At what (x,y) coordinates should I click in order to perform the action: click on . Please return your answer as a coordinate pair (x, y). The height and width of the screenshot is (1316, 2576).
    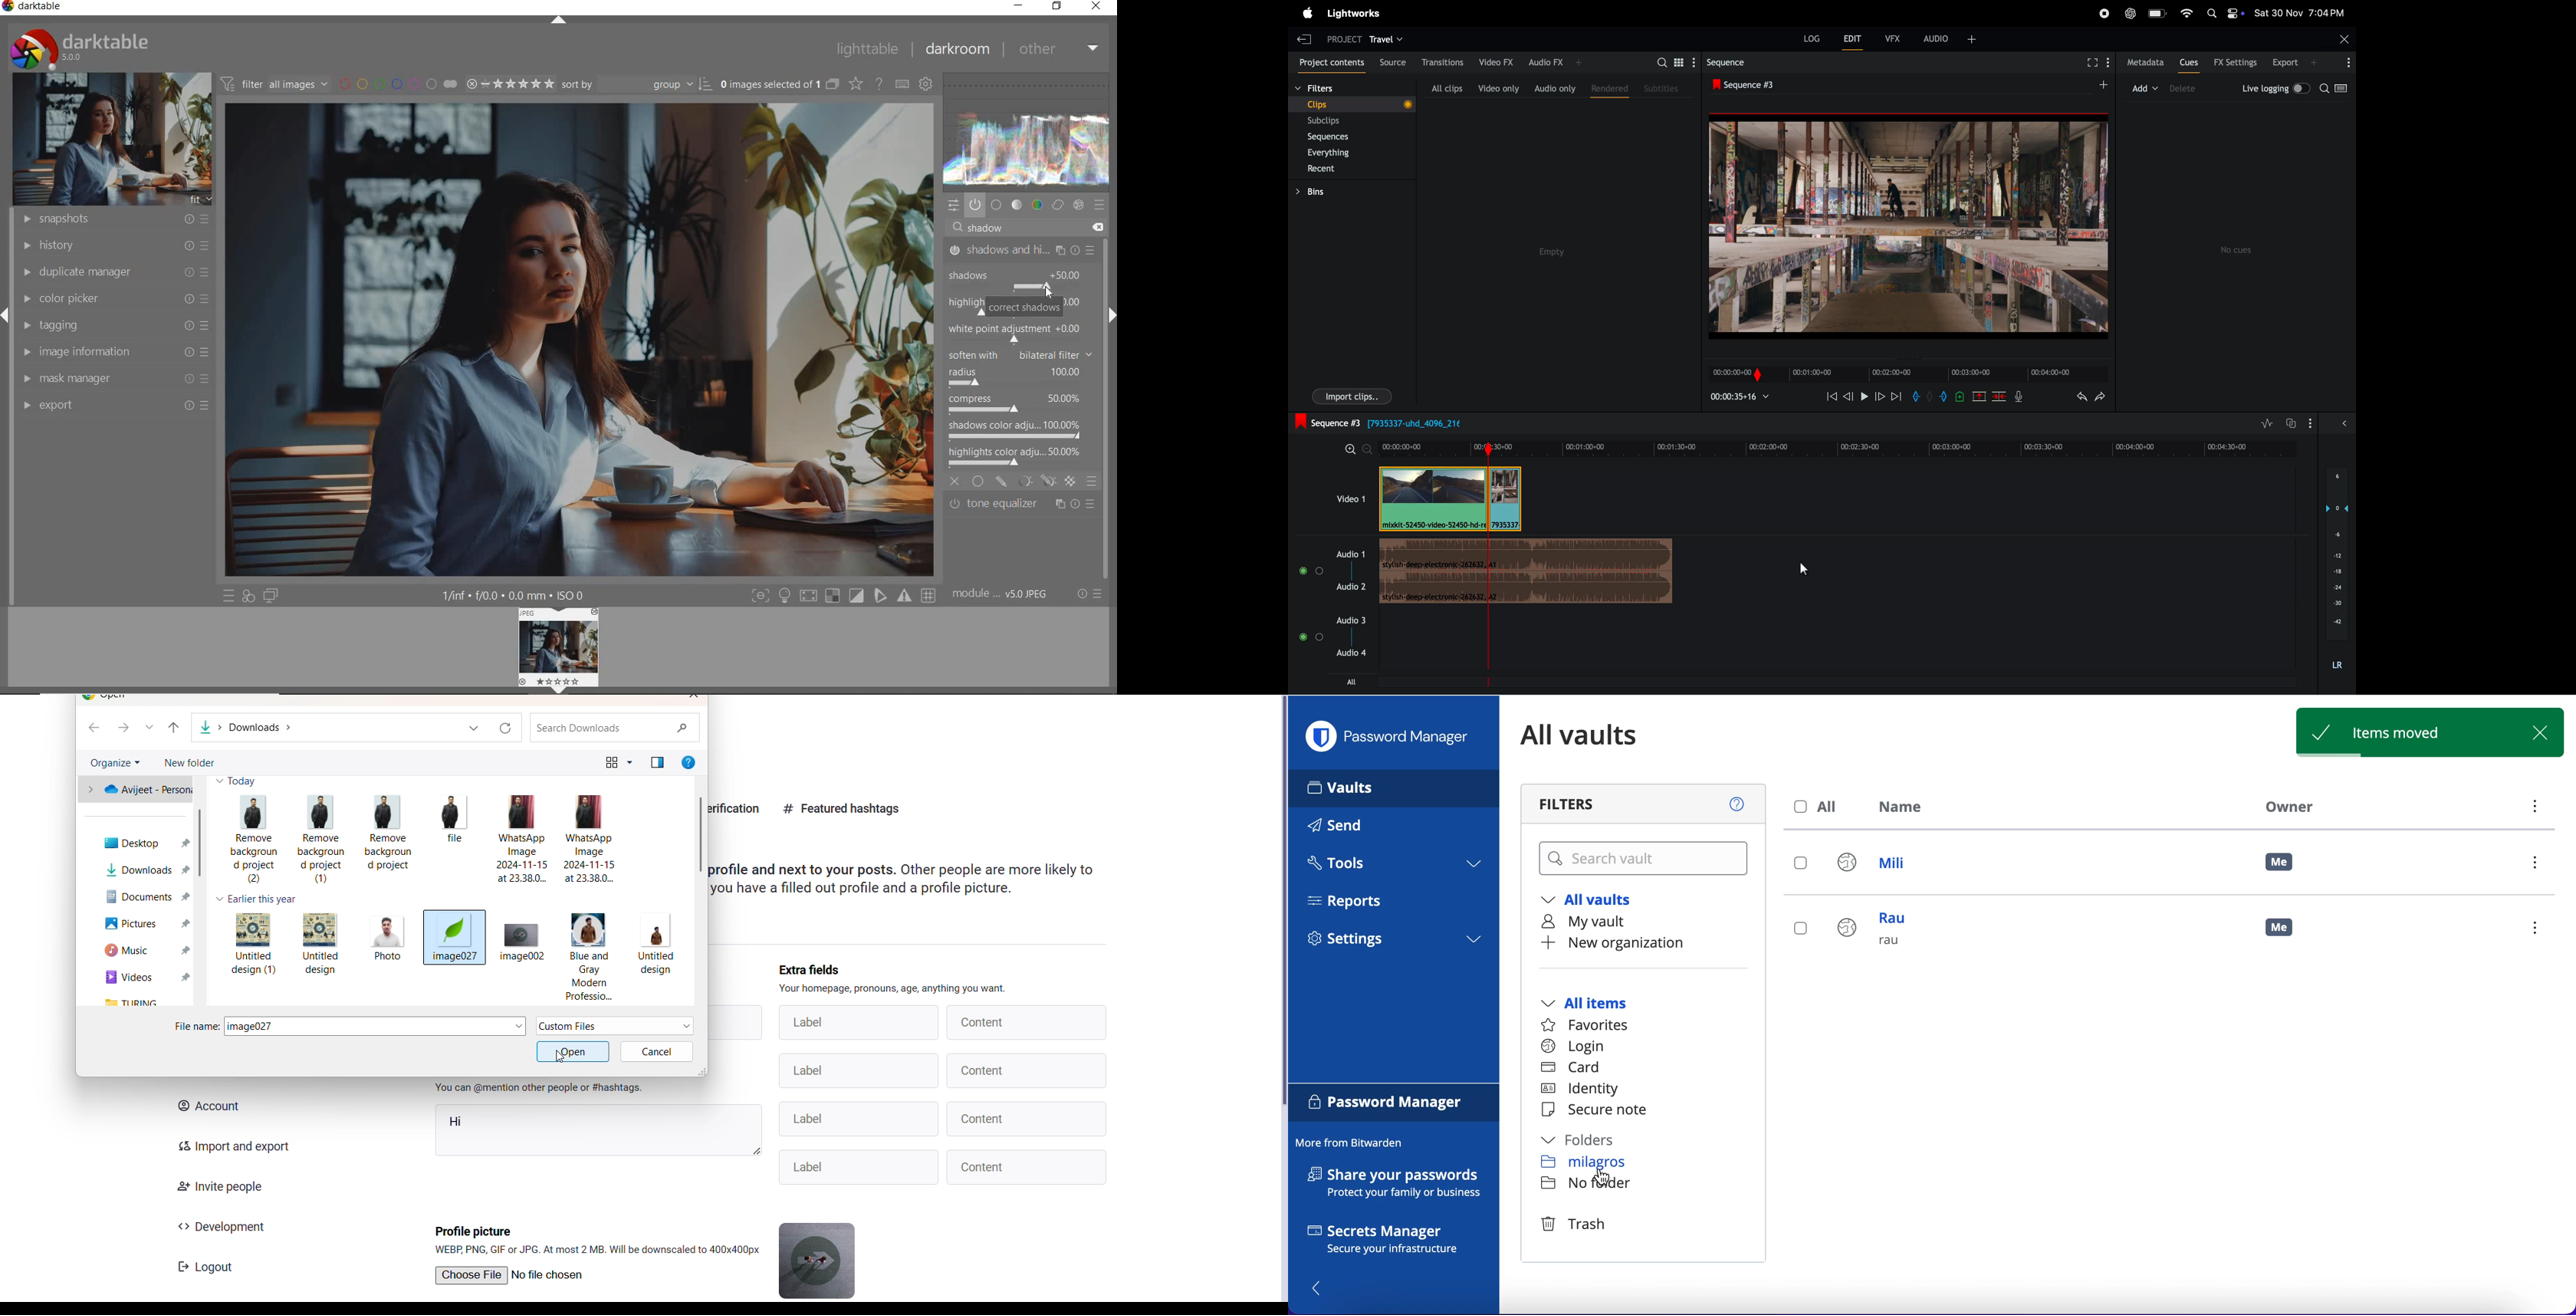
    Looking at the image, I should click on (1960, 396).